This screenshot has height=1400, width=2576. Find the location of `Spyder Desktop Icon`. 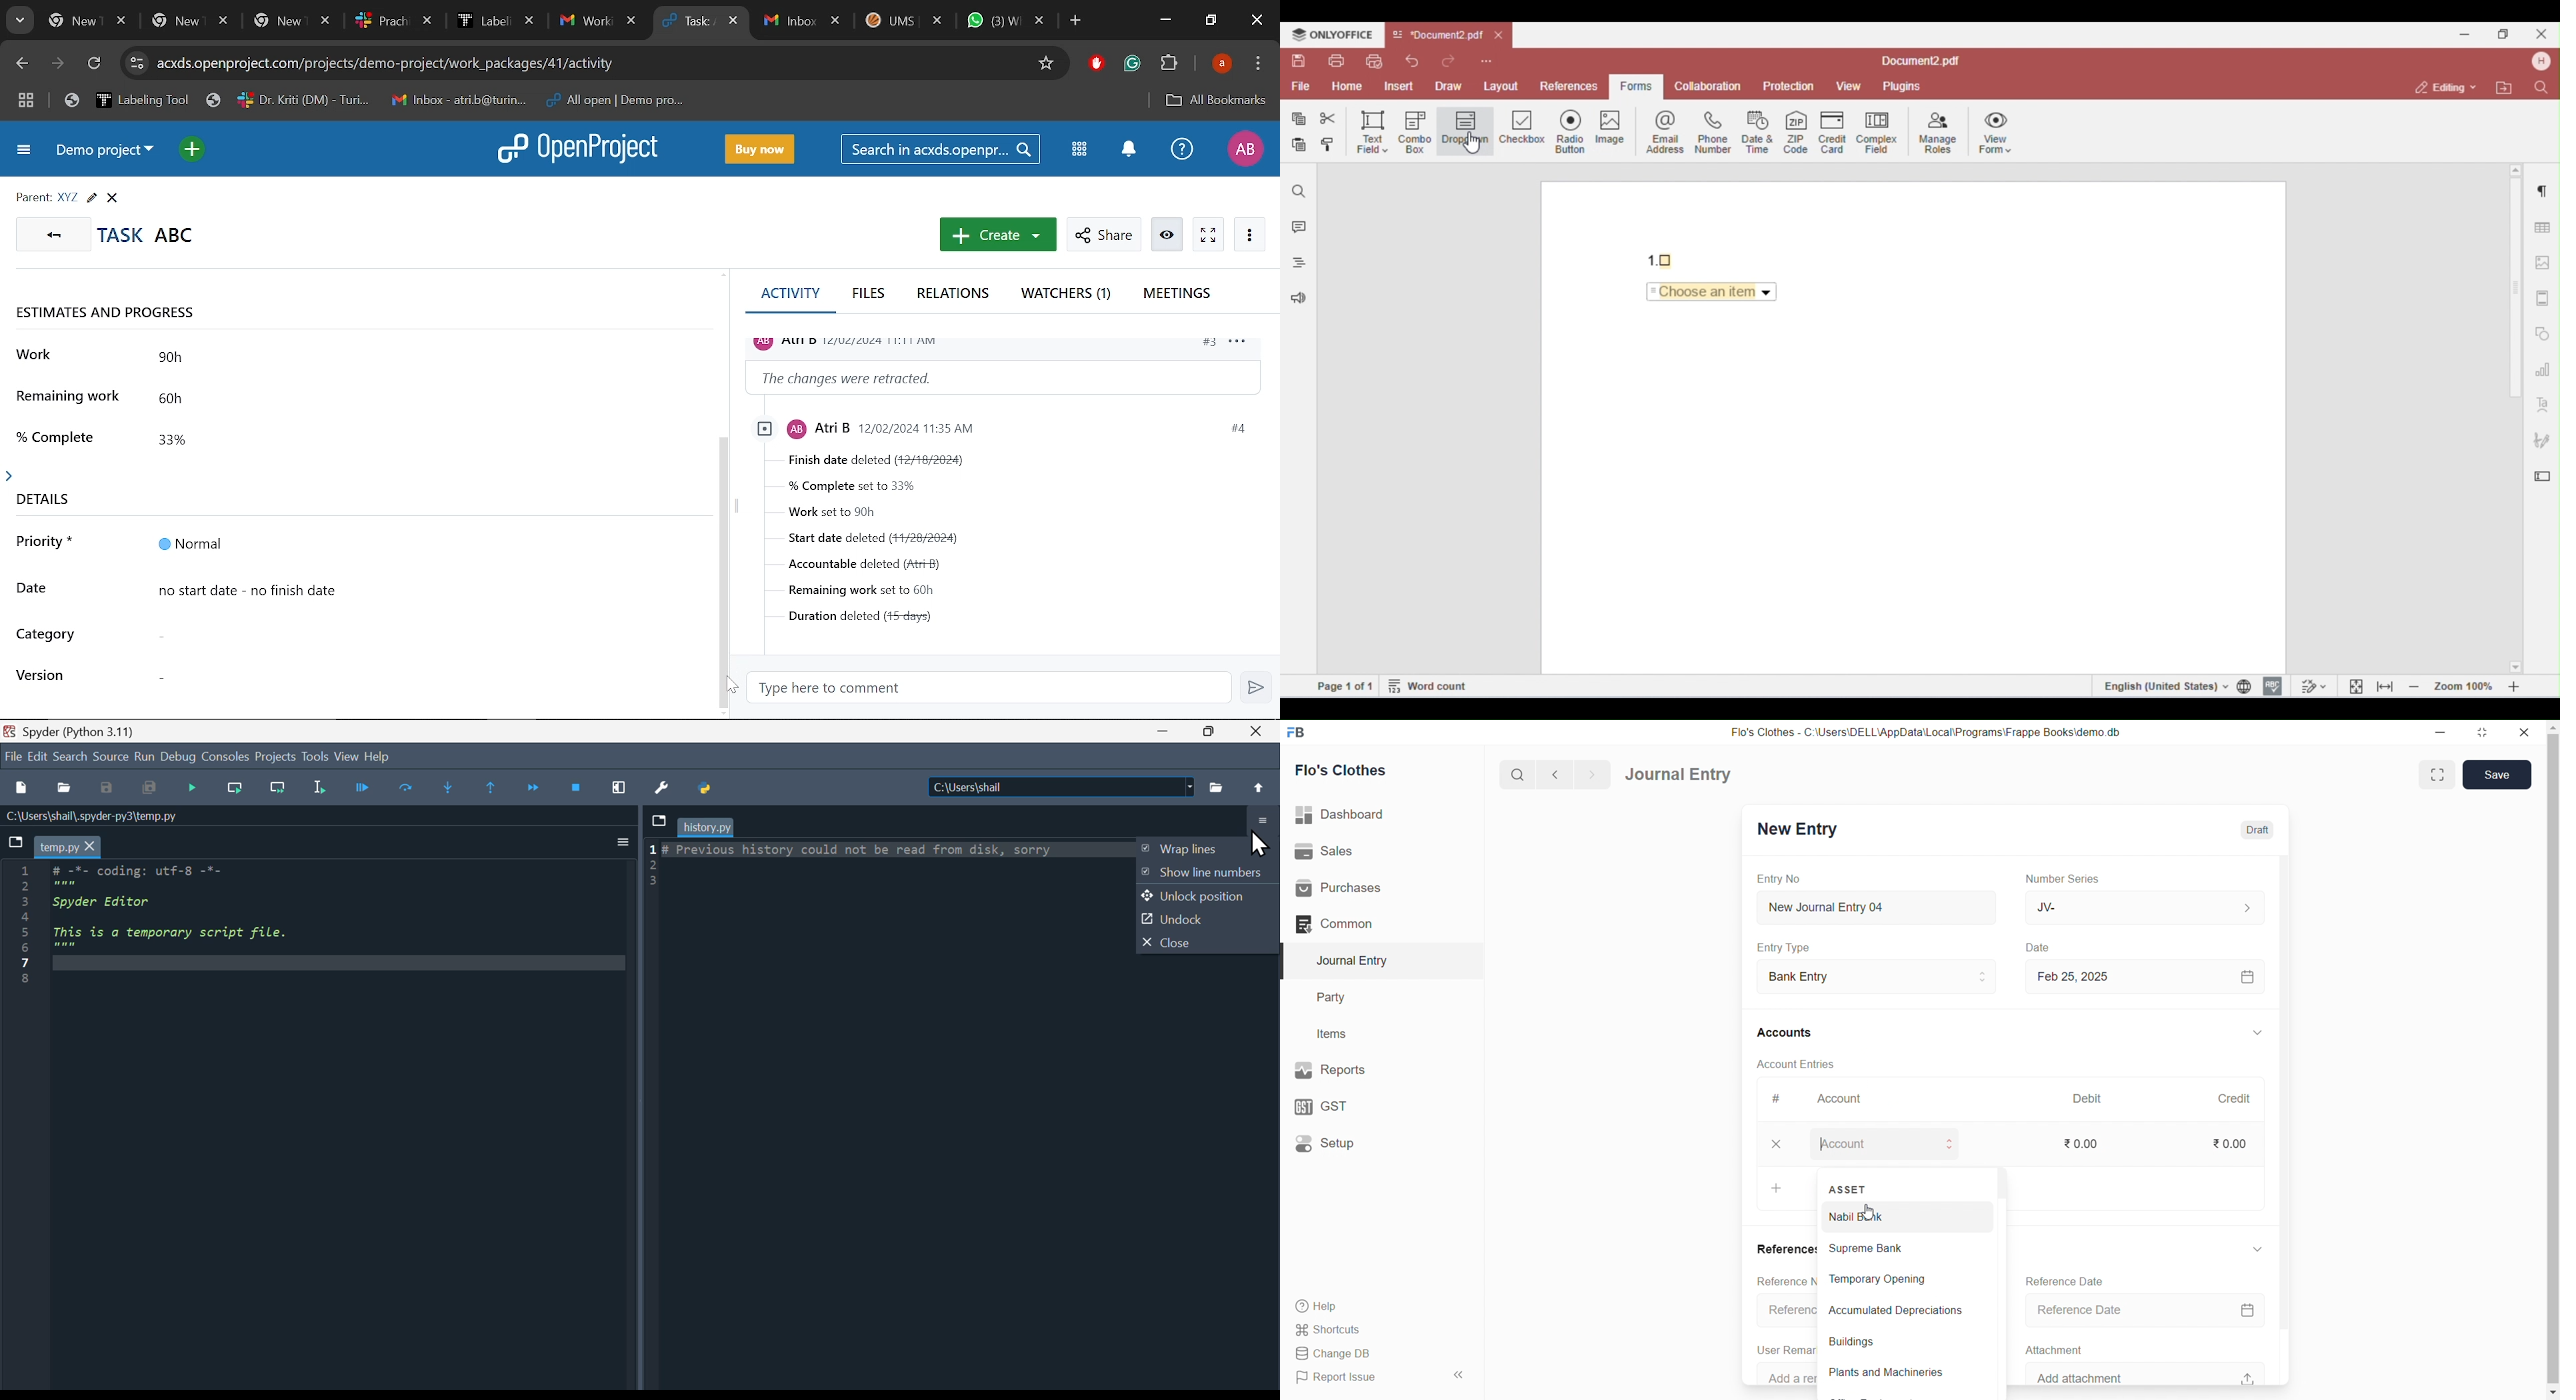

Spyder Desktop Icon is located at coordinates (8, 731).